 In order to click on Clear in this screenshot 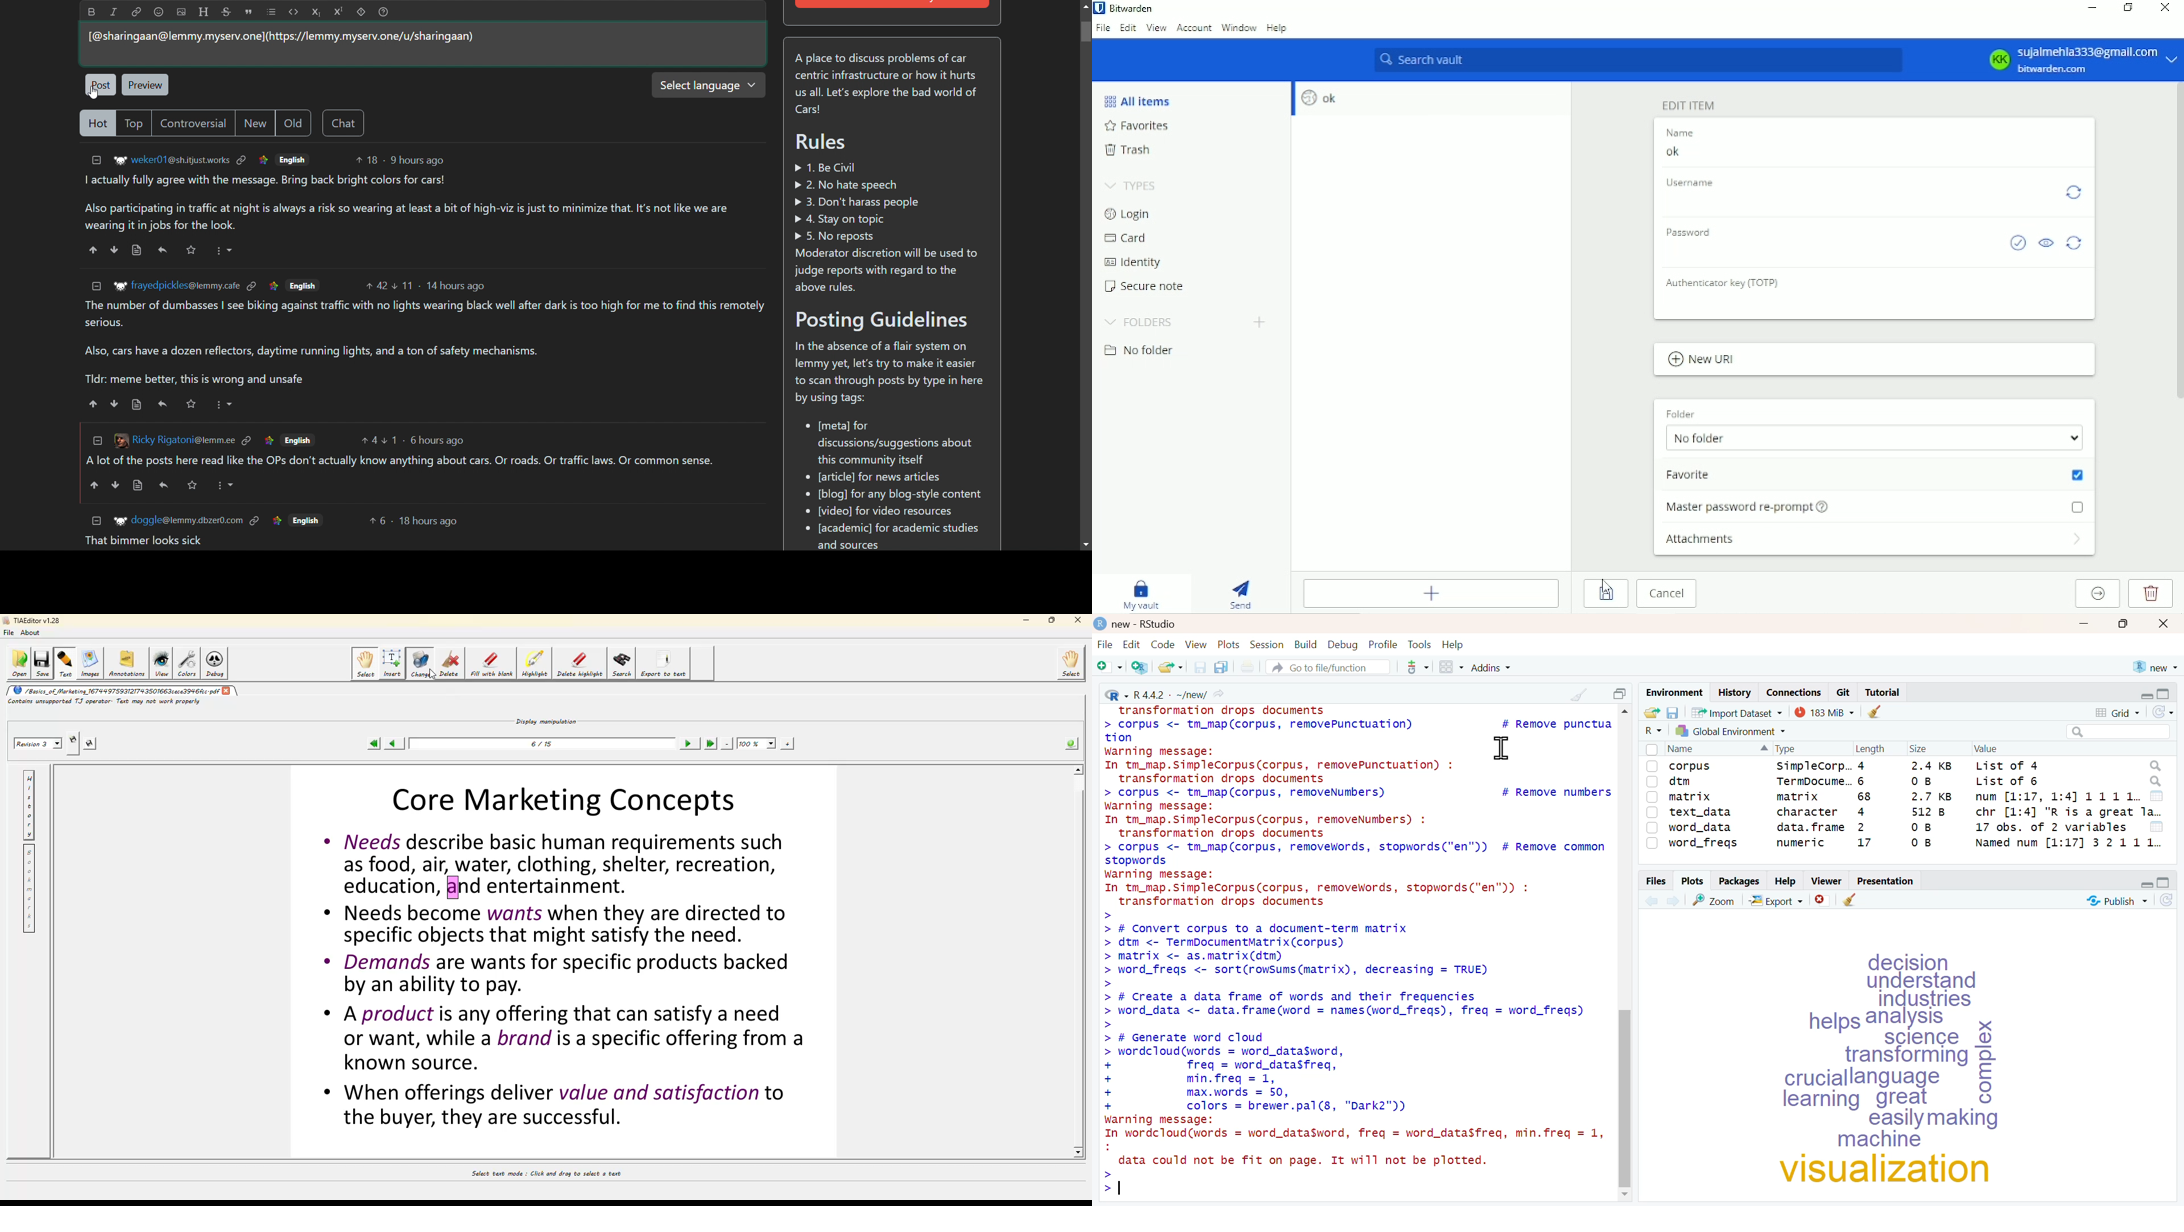, I will do `click(1874, 711)`.